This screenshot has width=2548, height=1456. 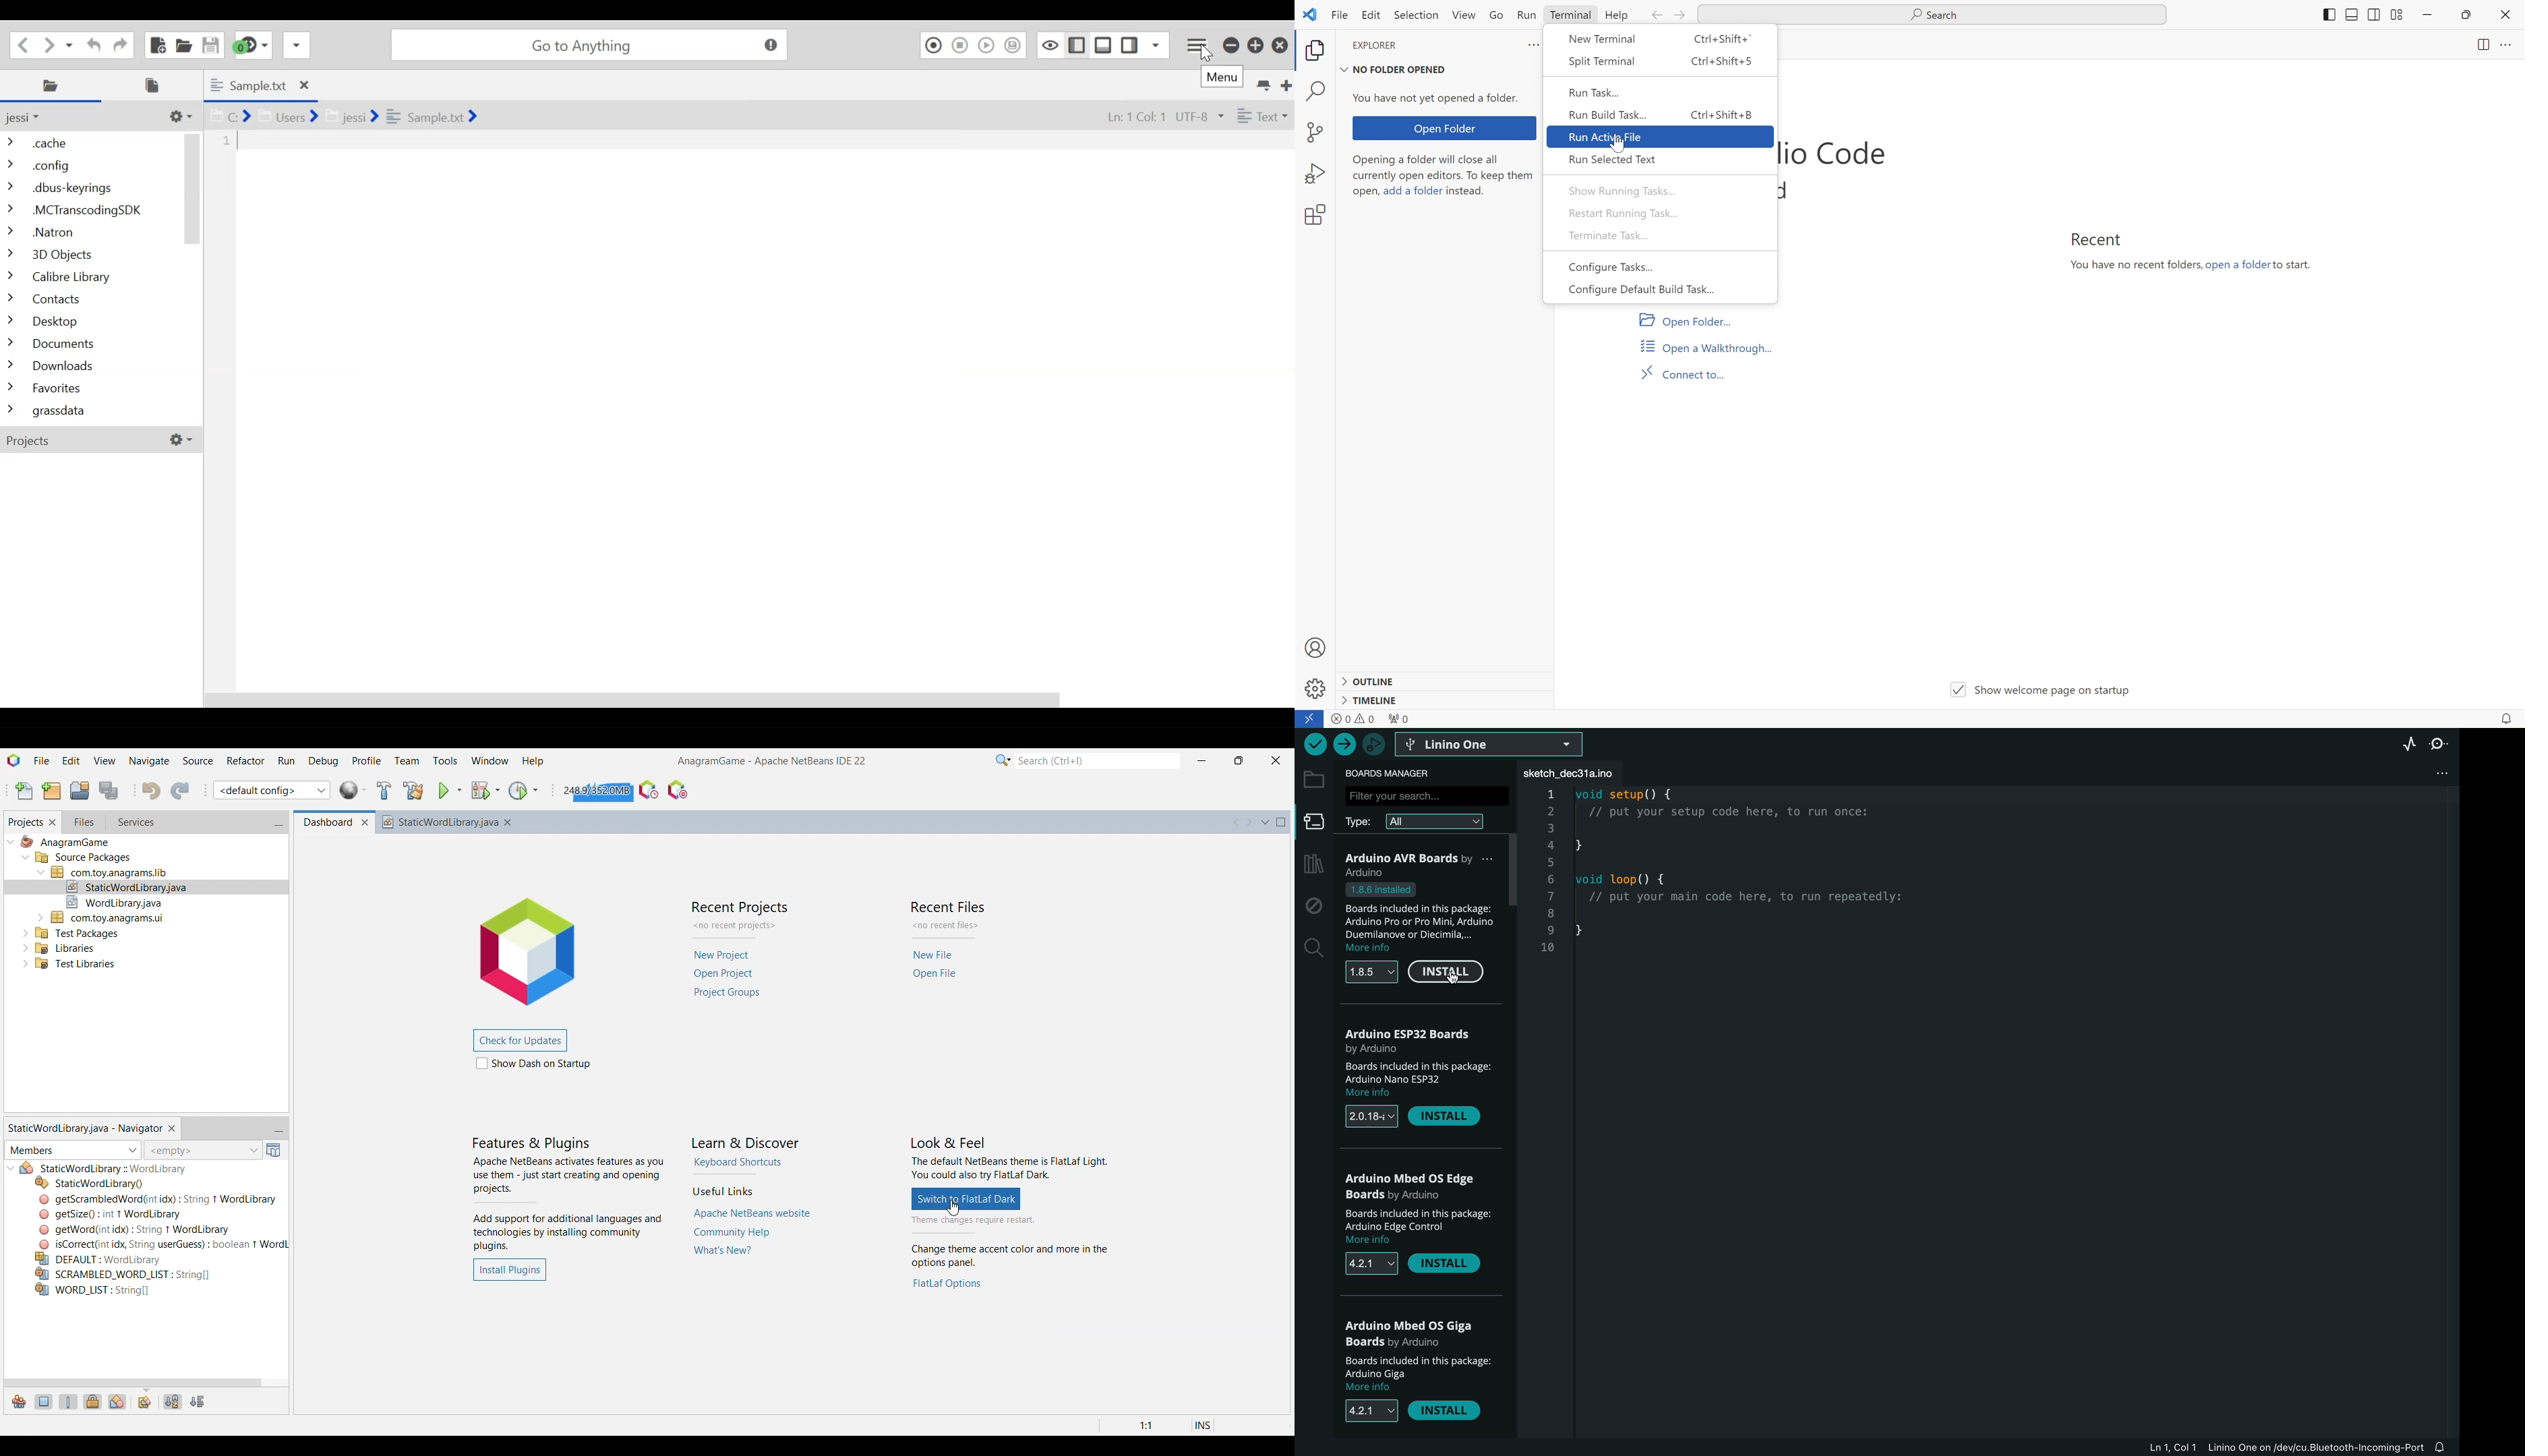 What do you see at coordinates (71, 44) in the screenshot?
I see `Recent locations` at bounding box center [71, 44].